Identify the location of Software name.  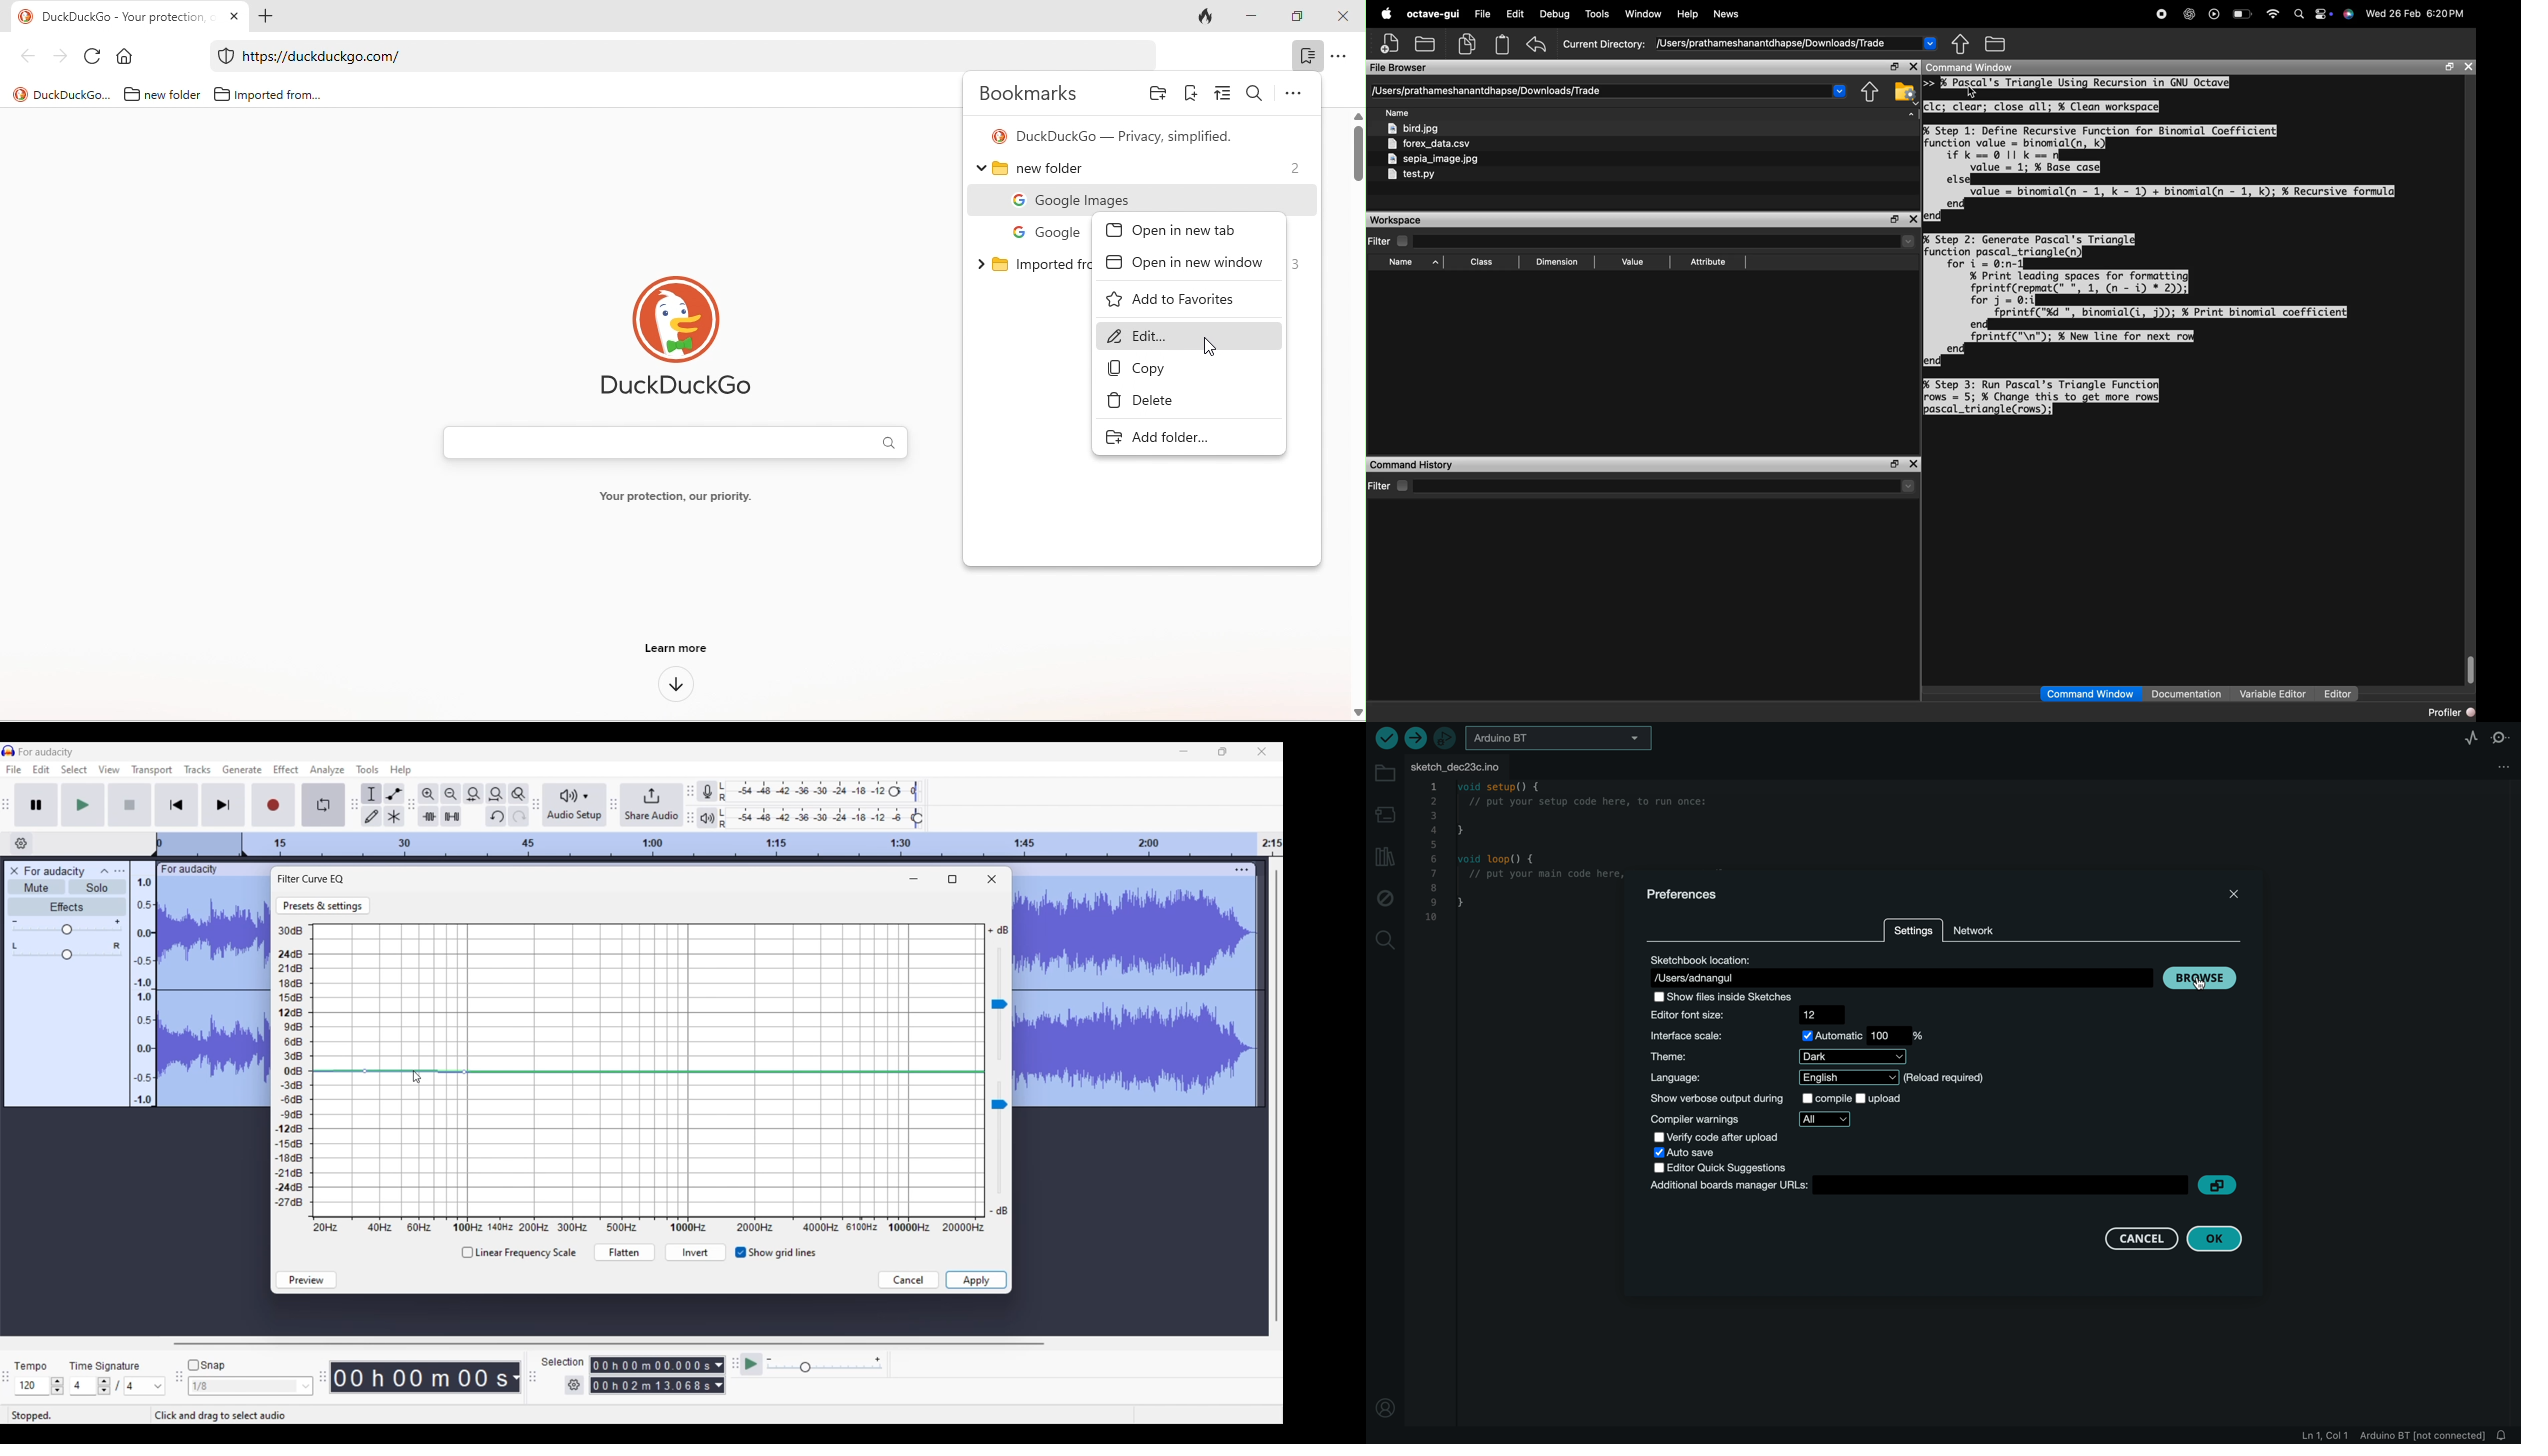
(47, 751).